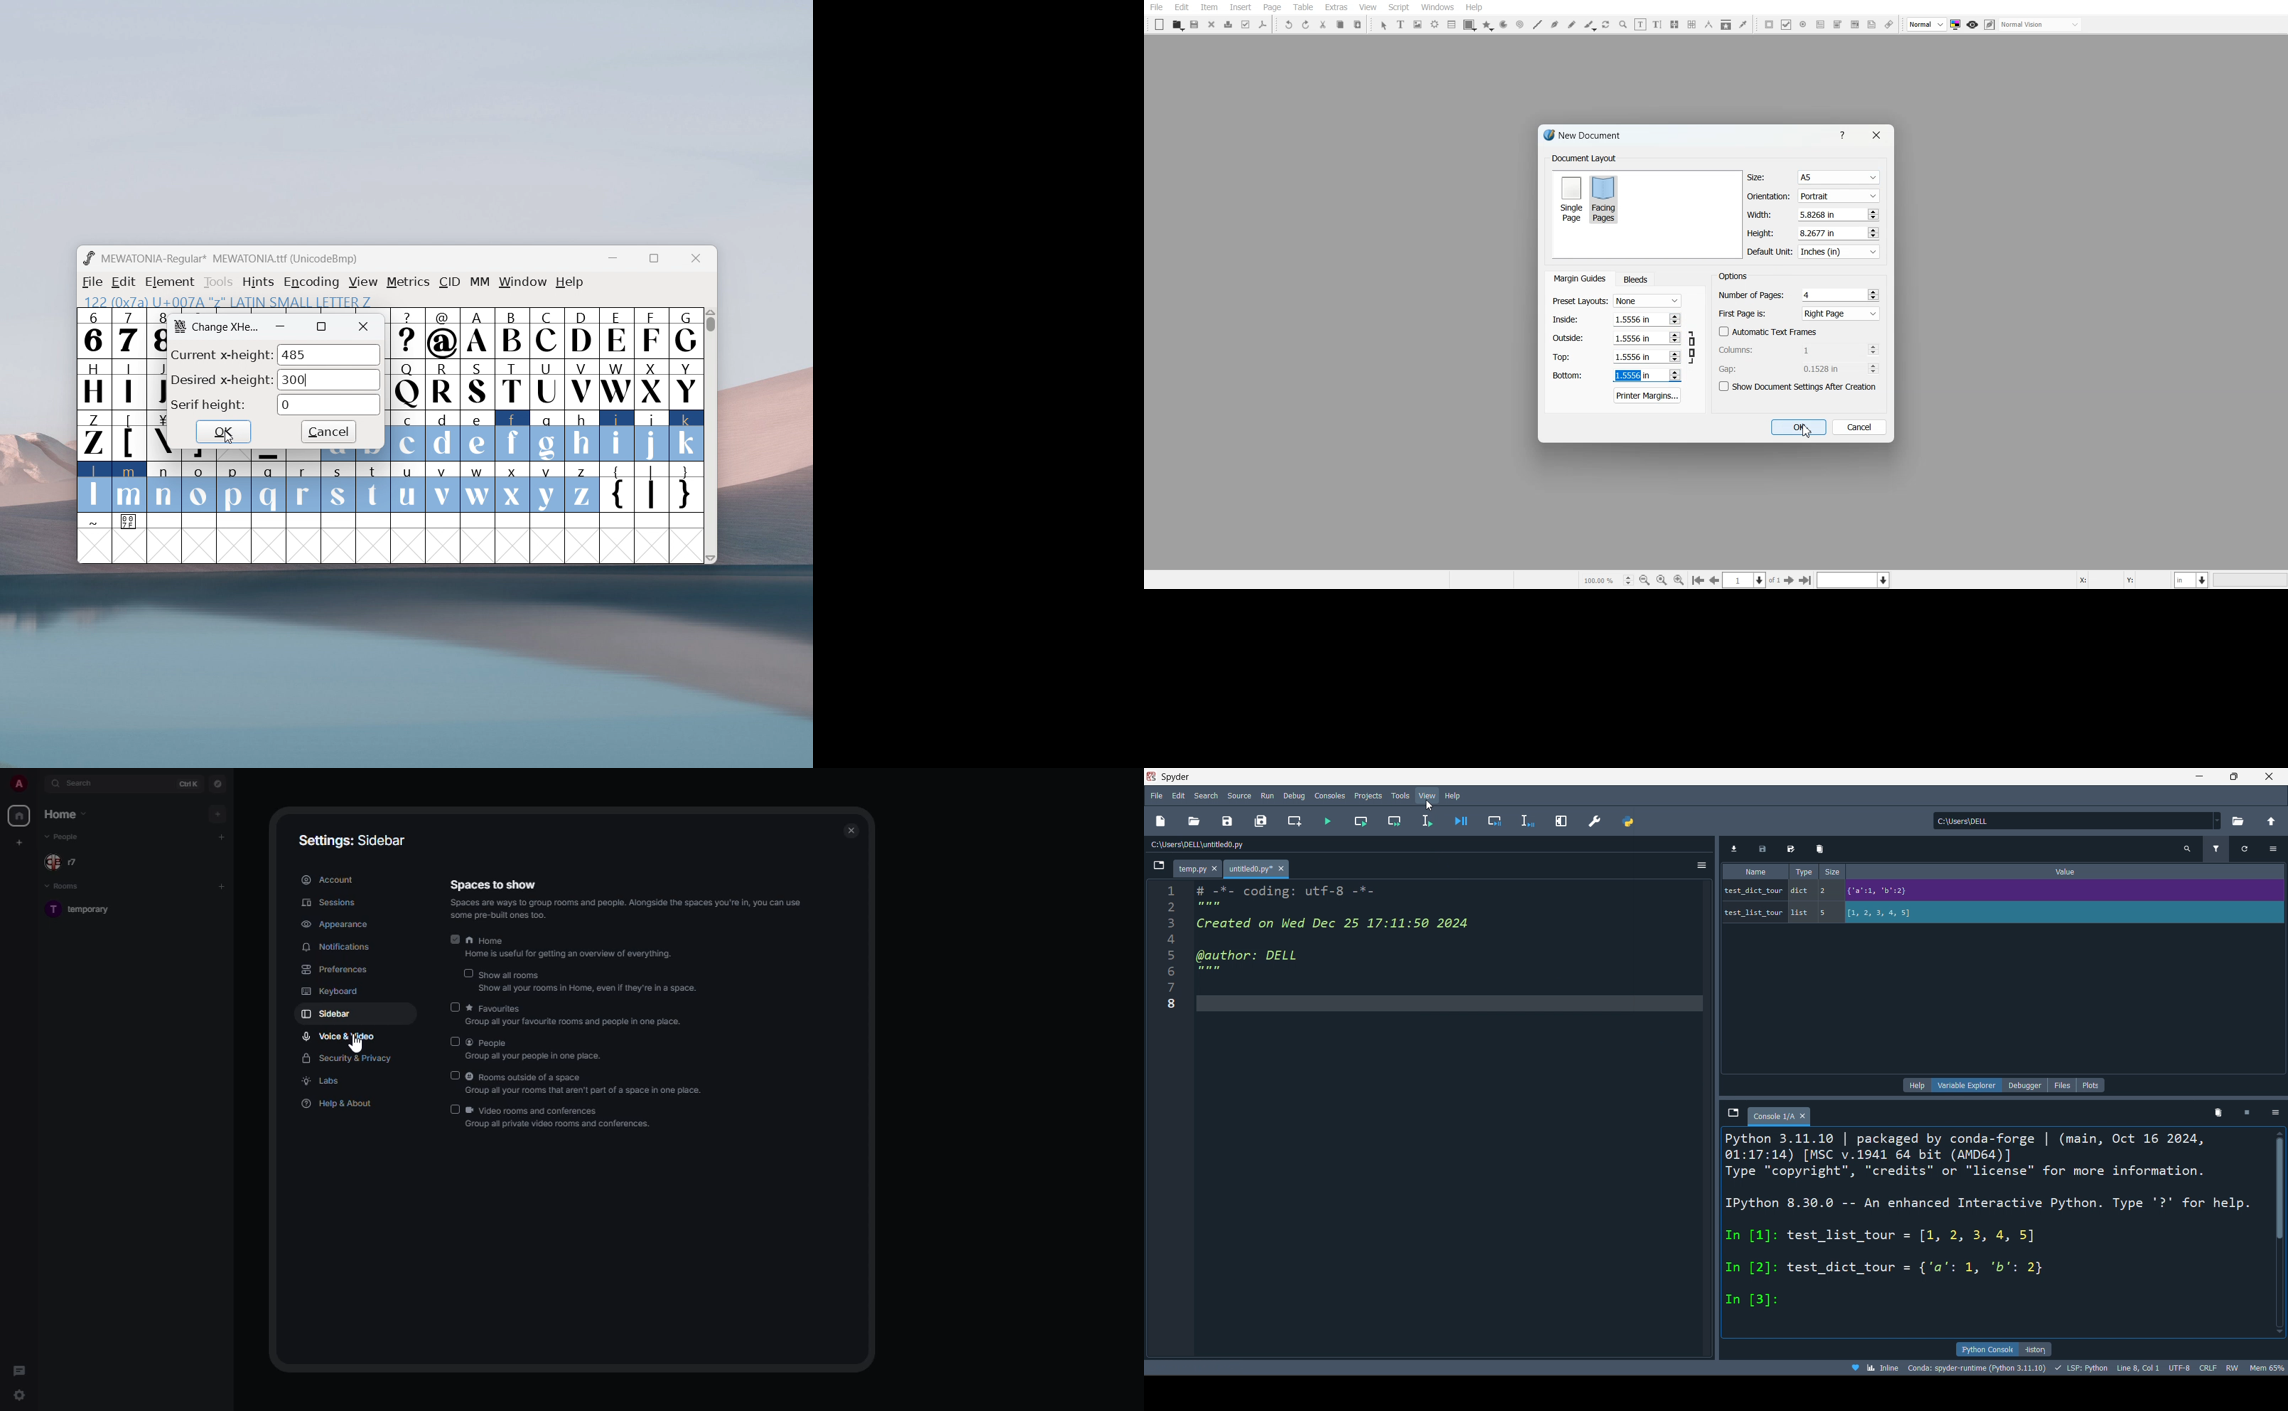  What do you see at coordinates (1872, 214) in the screenshot?
I see `Increase and decrease No. ` at bounding box center [1872, 214].